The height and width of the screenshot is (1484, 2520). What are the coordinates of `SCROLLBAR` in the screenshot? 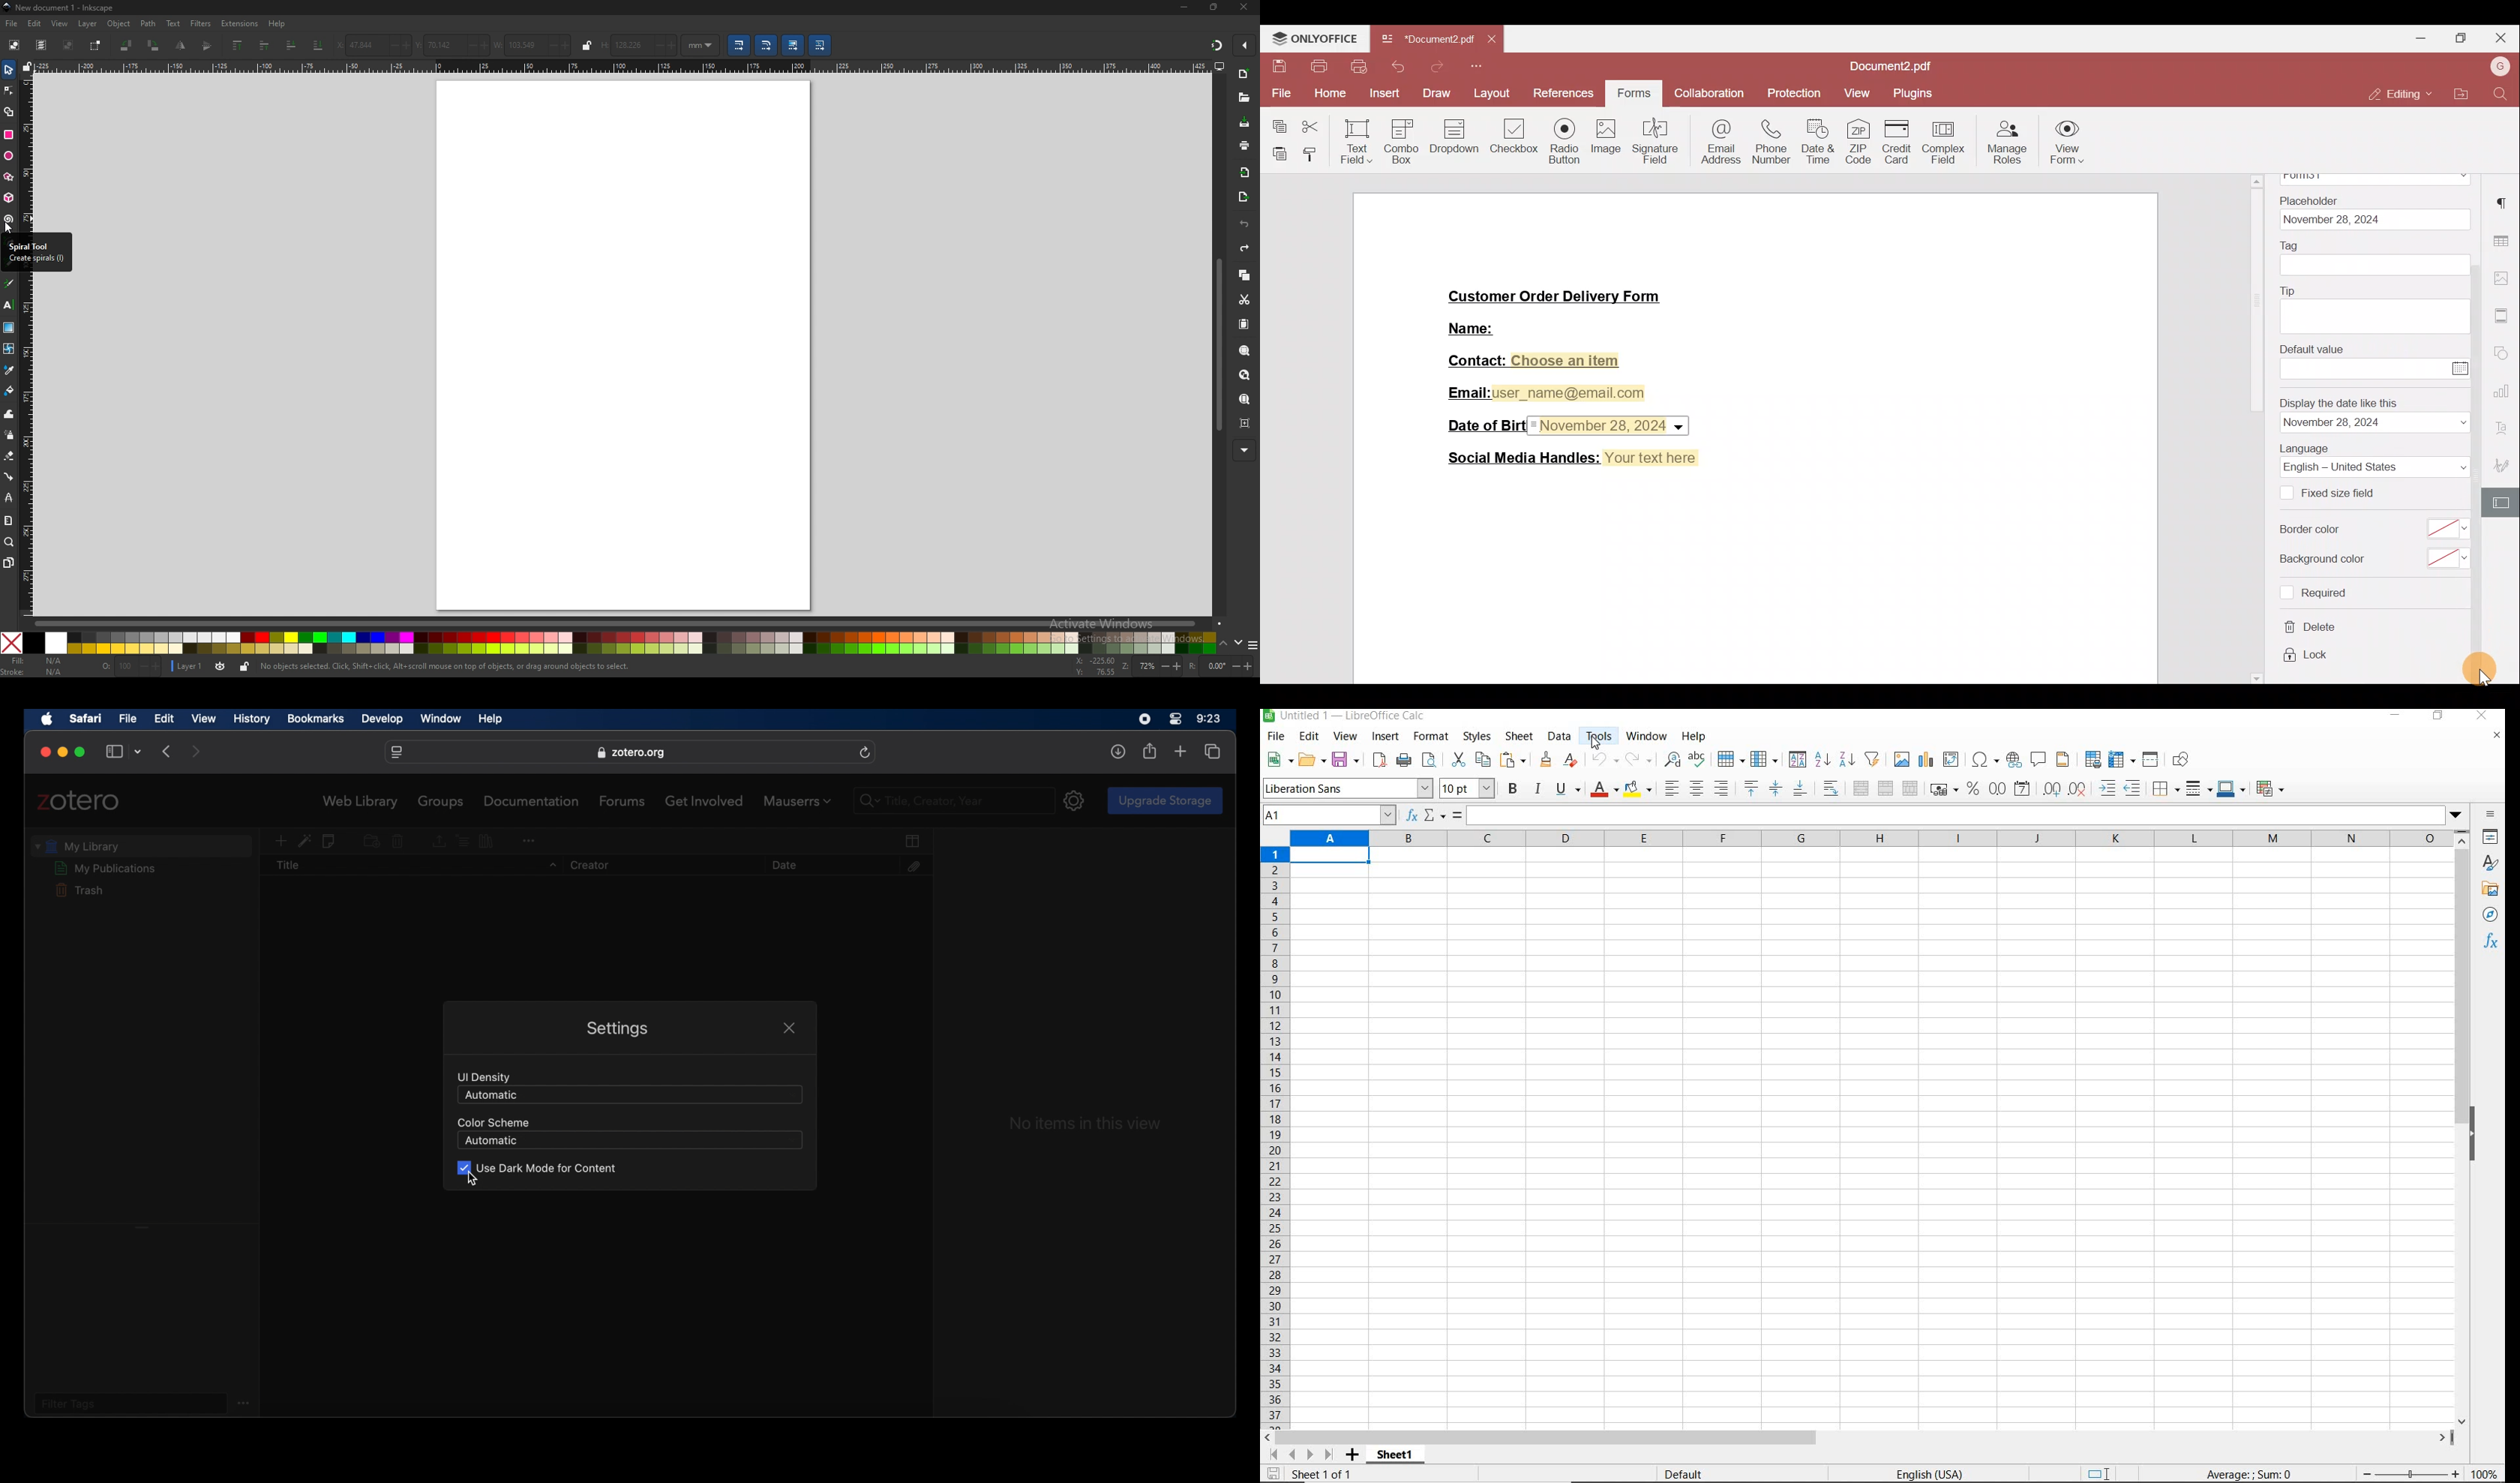 It's located at (1860, 1437).